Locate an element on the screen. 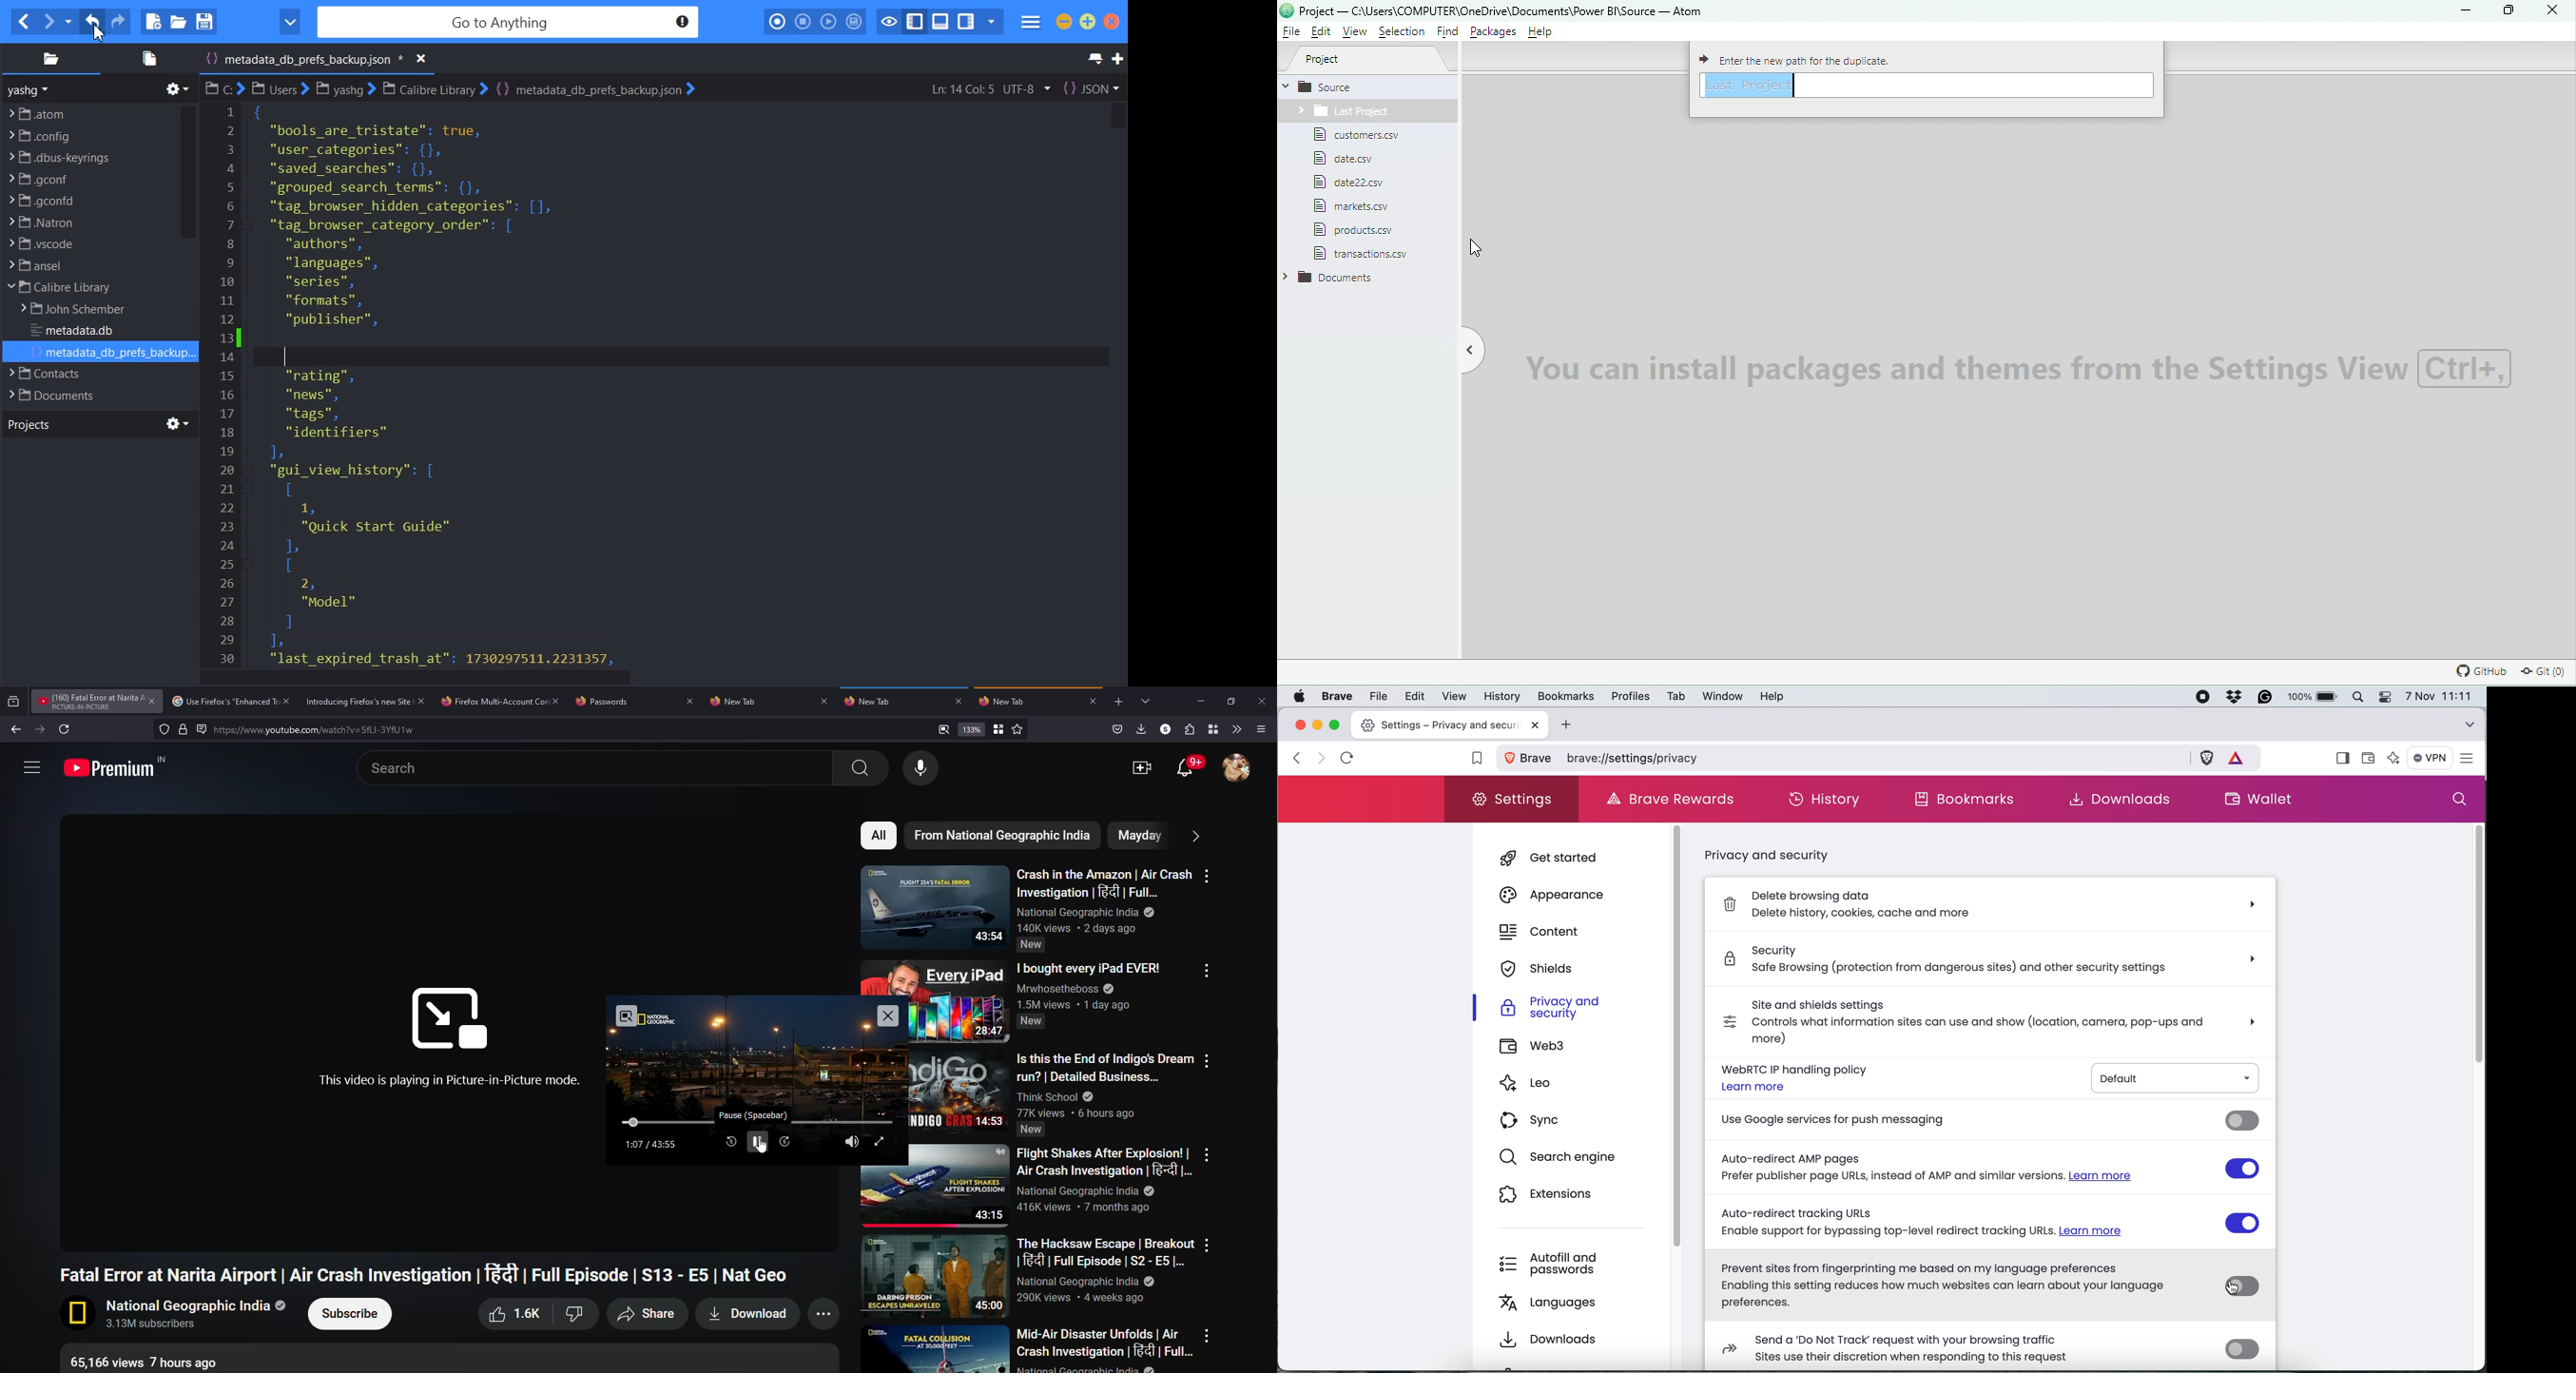 This screenshot has width=2576, height=1400. Dislike is located at coordinates (574, 1314).